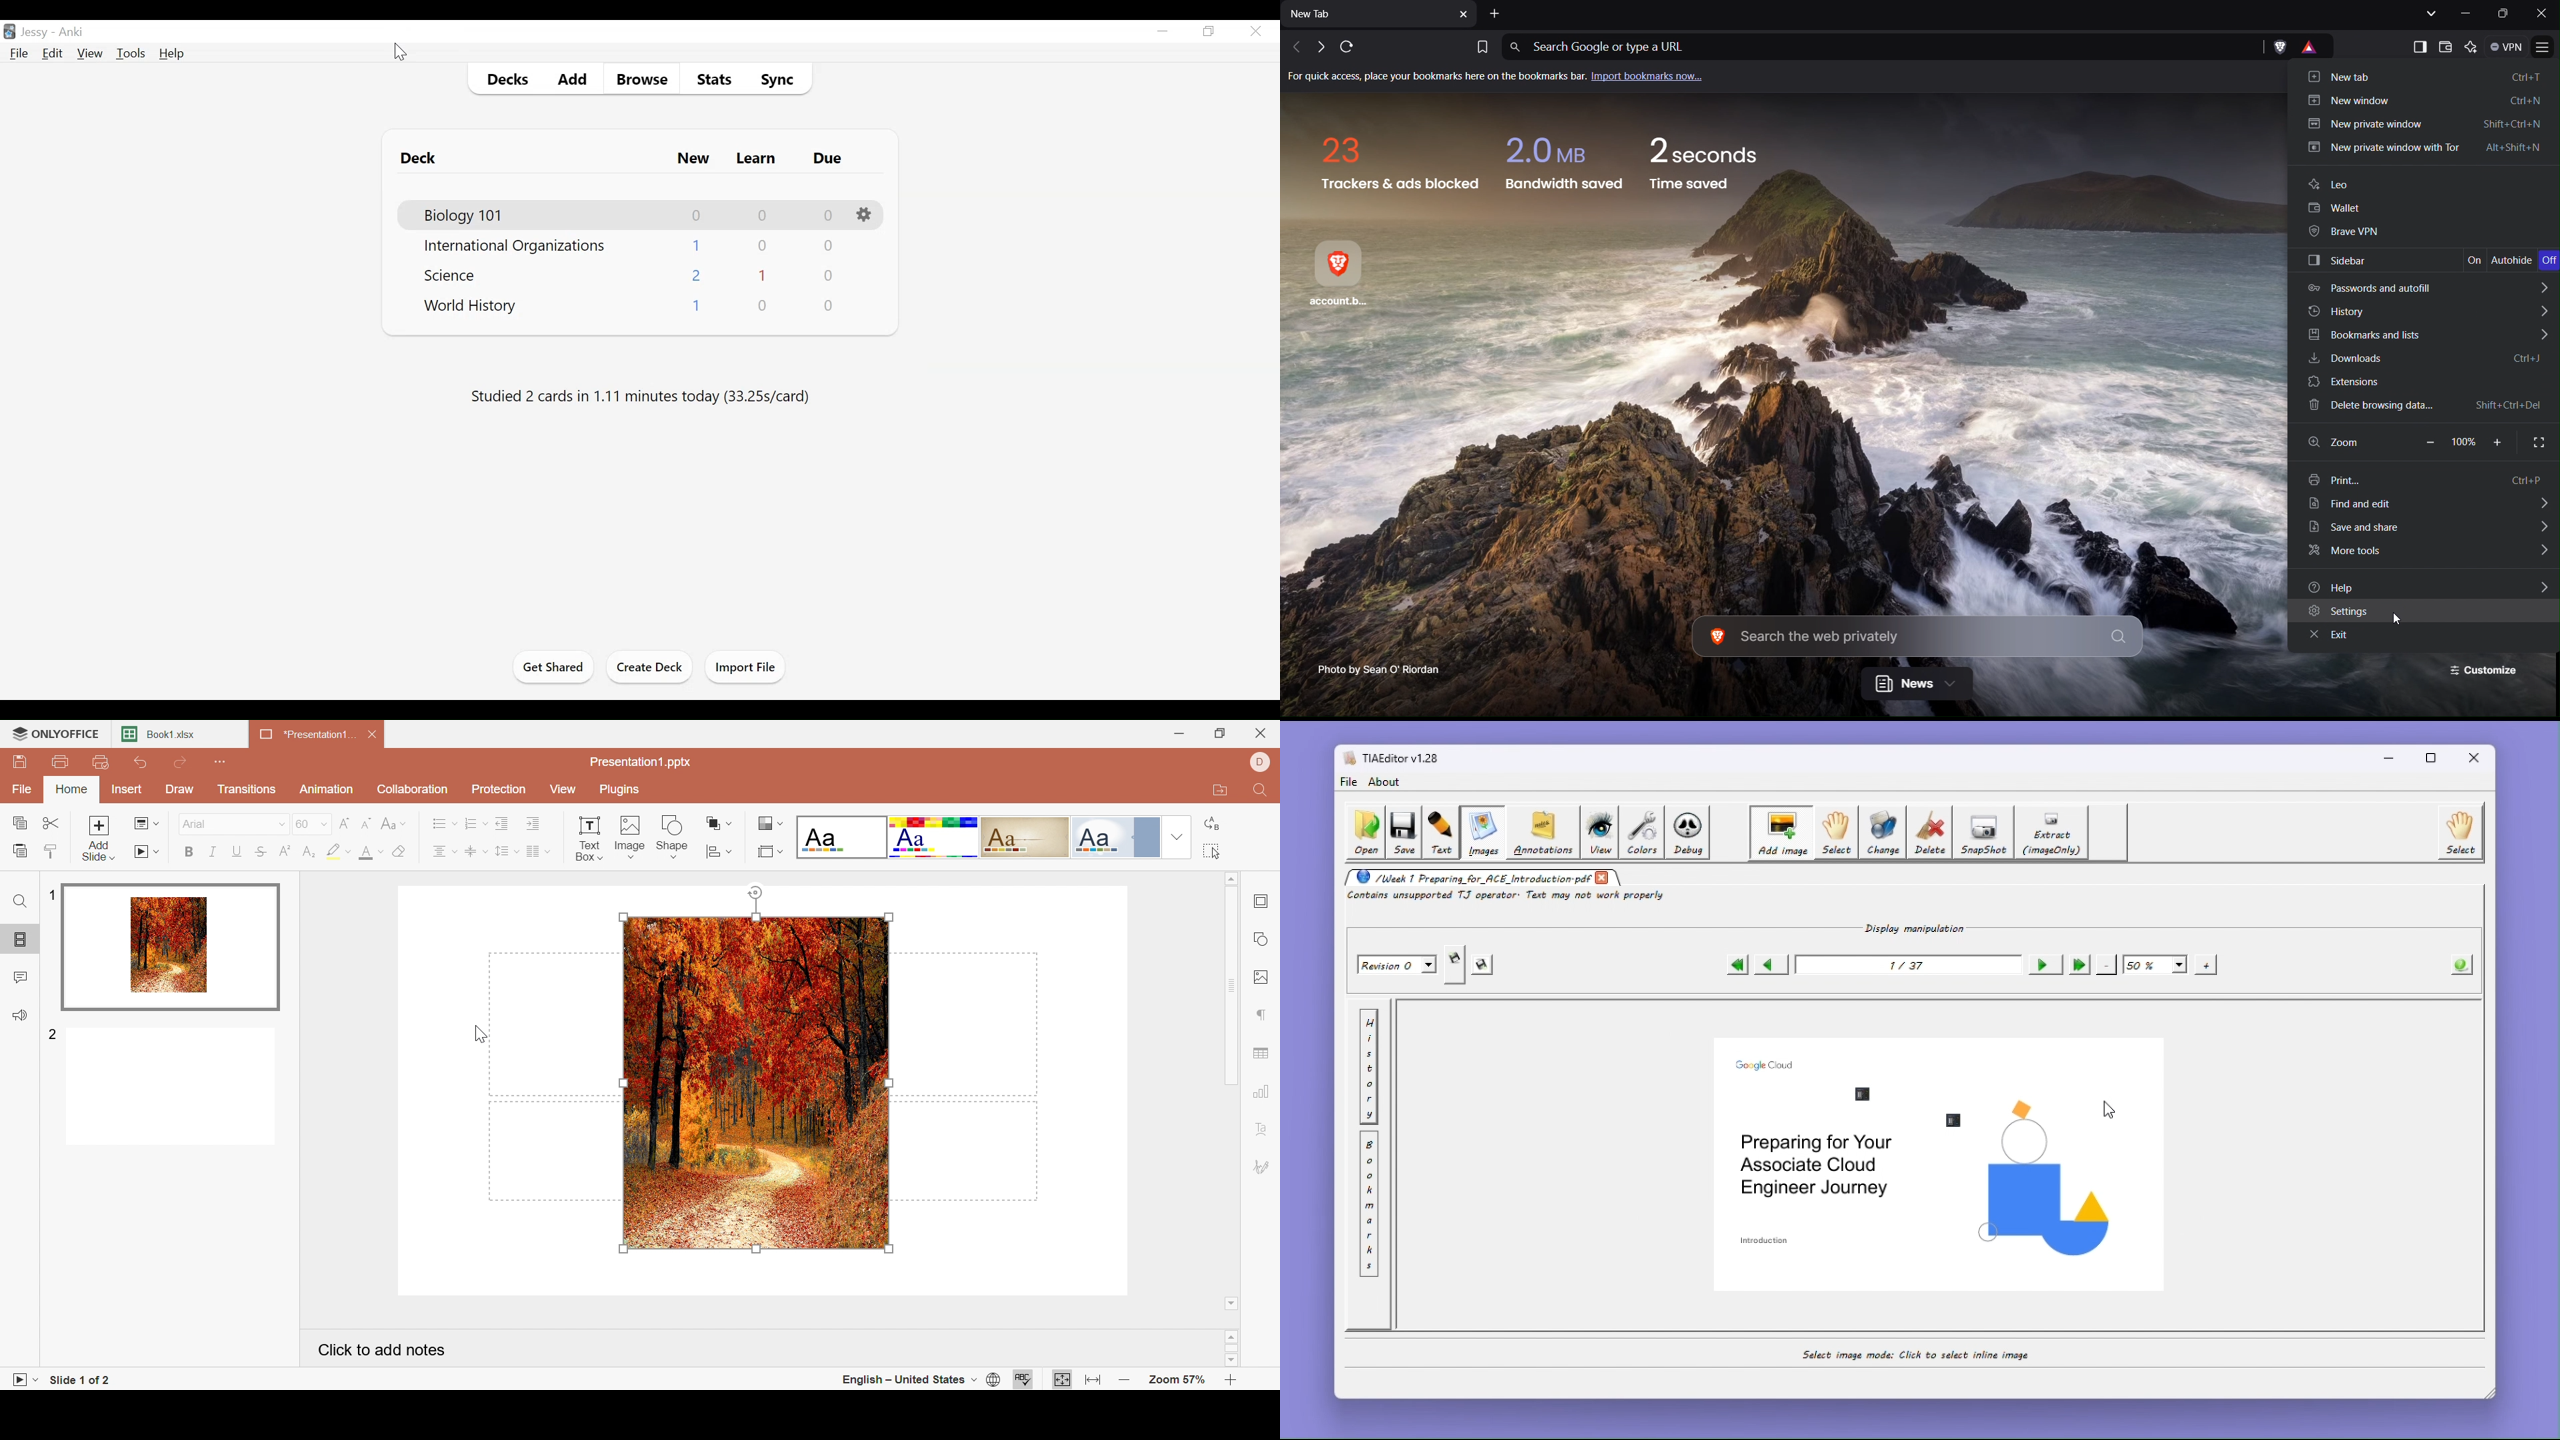  Describe the element at coordinates (418, 158) in the screenshot. I see `Deck` at that location.